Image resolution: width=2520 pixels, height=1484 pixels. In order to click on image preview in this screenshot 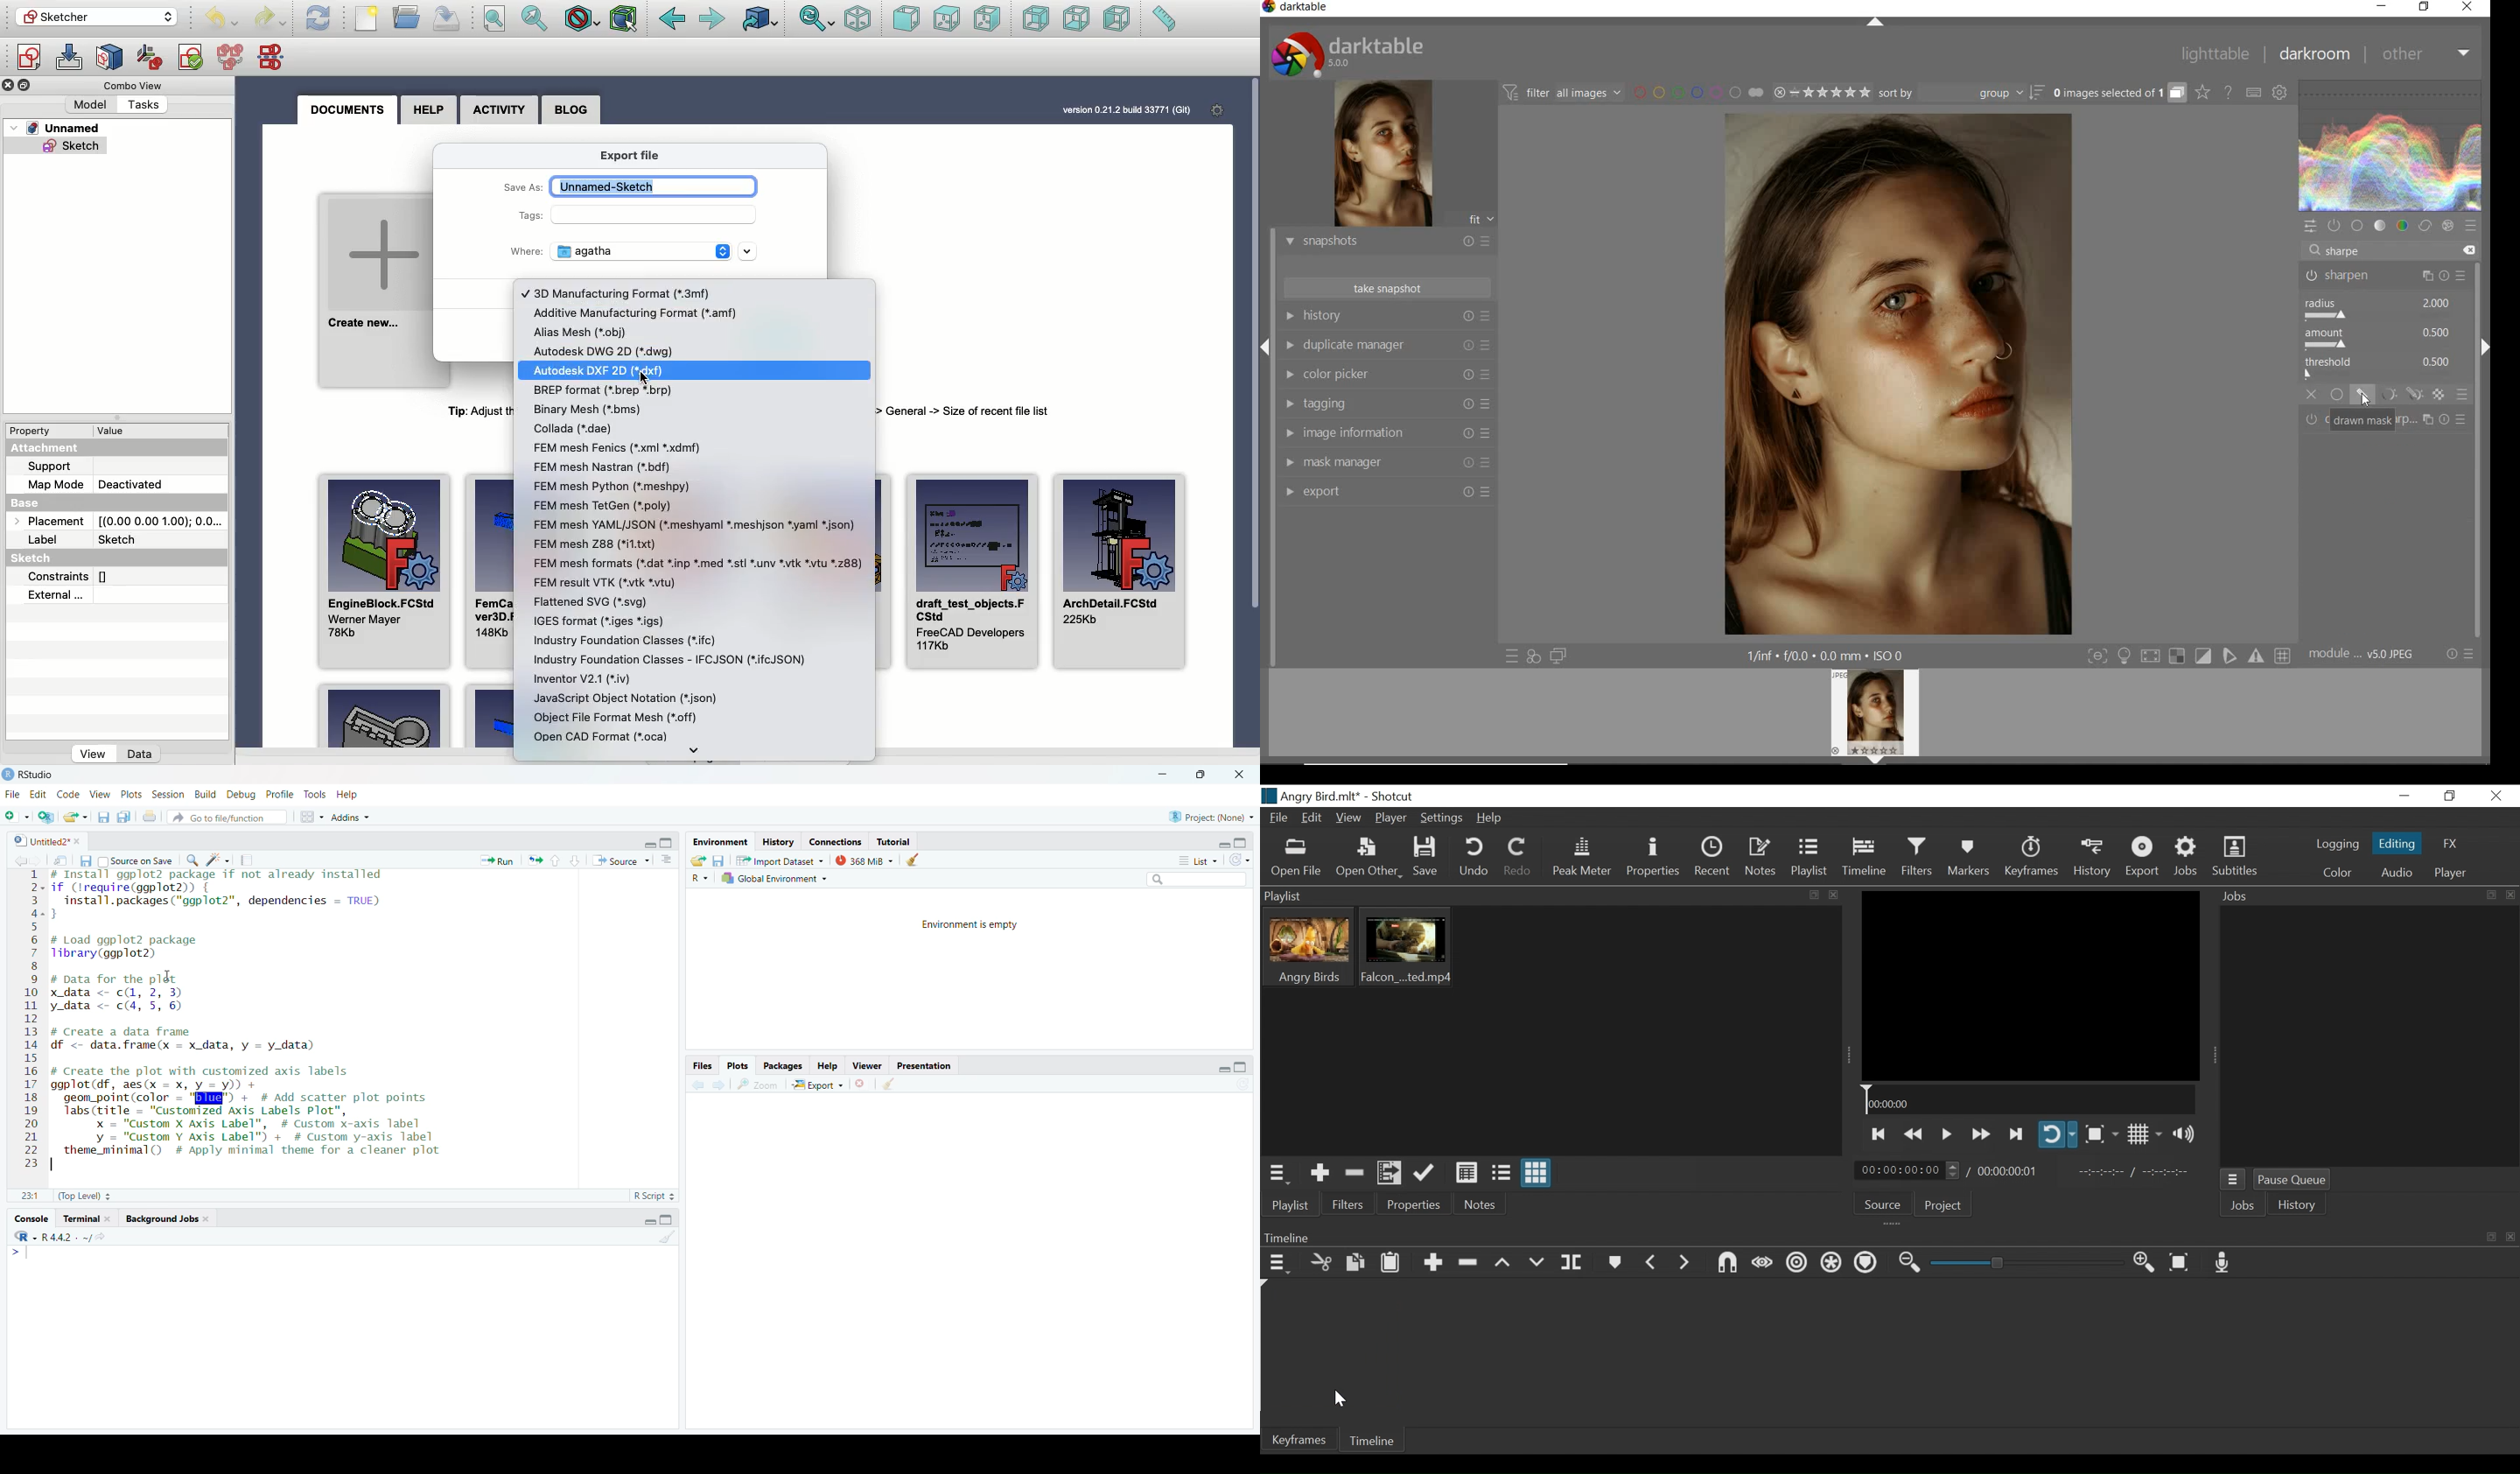, I will do `click(1381, 155)`.